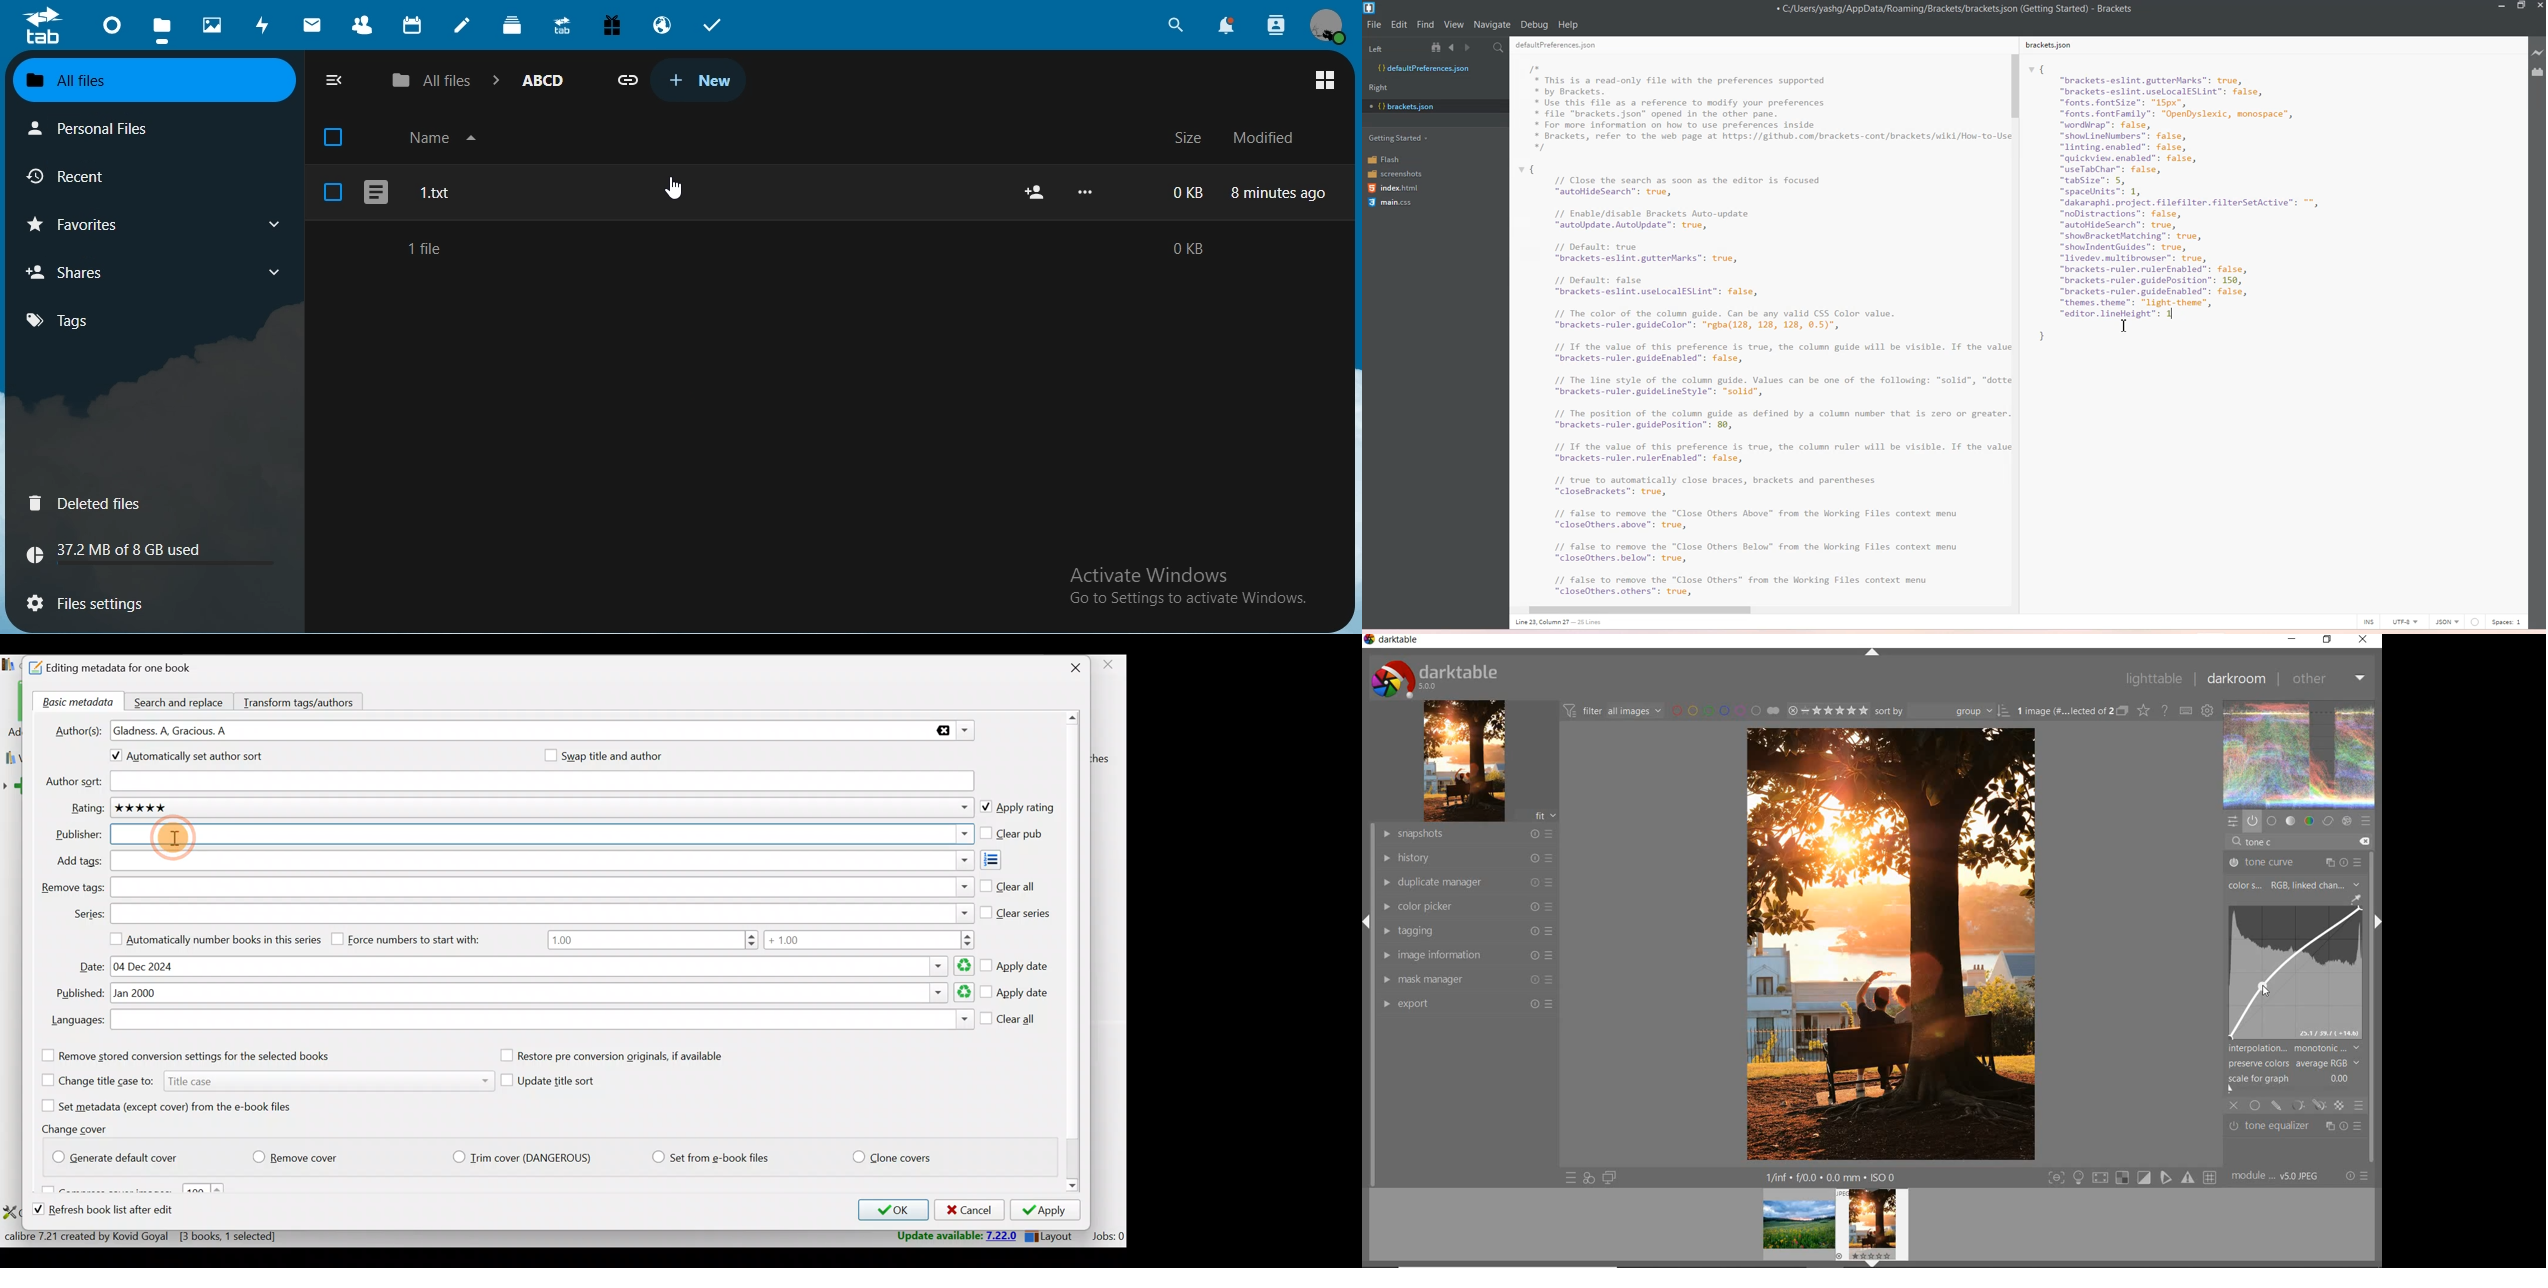 The width and height of the screenshot is (2548, 1288). What do you see at coordinates (1382, 87) in the screenshot?
I see `Right` at bounding box center [1382, 87].